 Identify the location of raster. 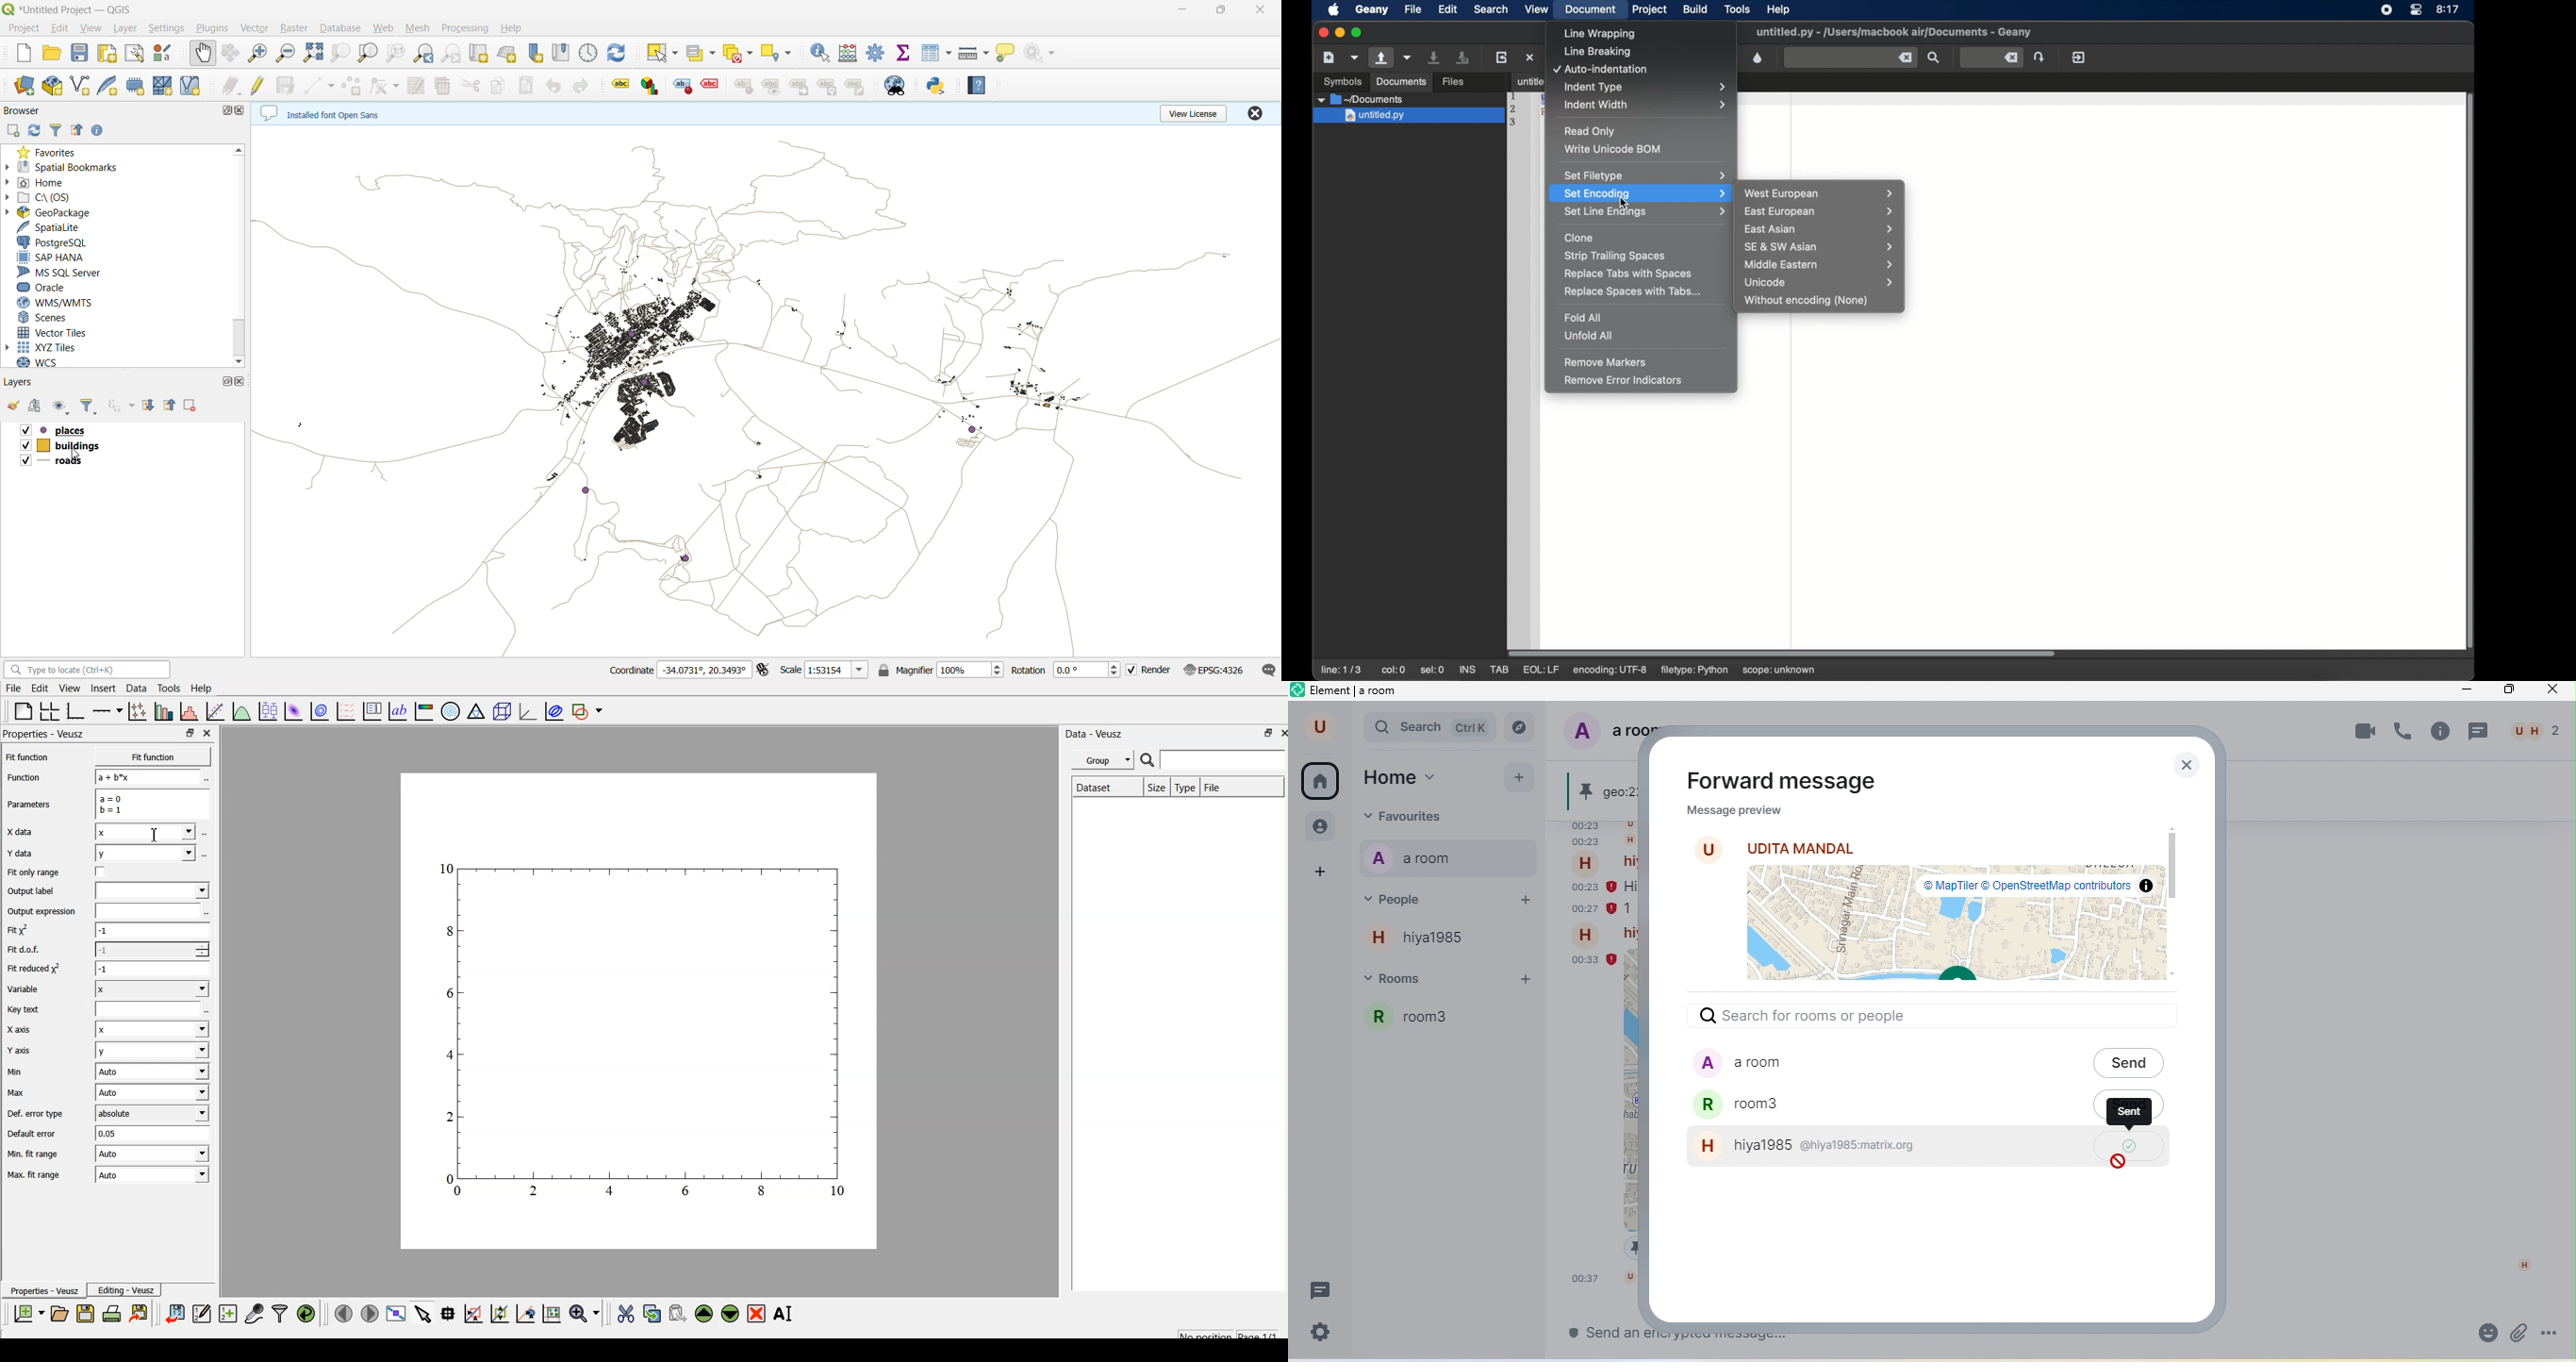
(297, 27).